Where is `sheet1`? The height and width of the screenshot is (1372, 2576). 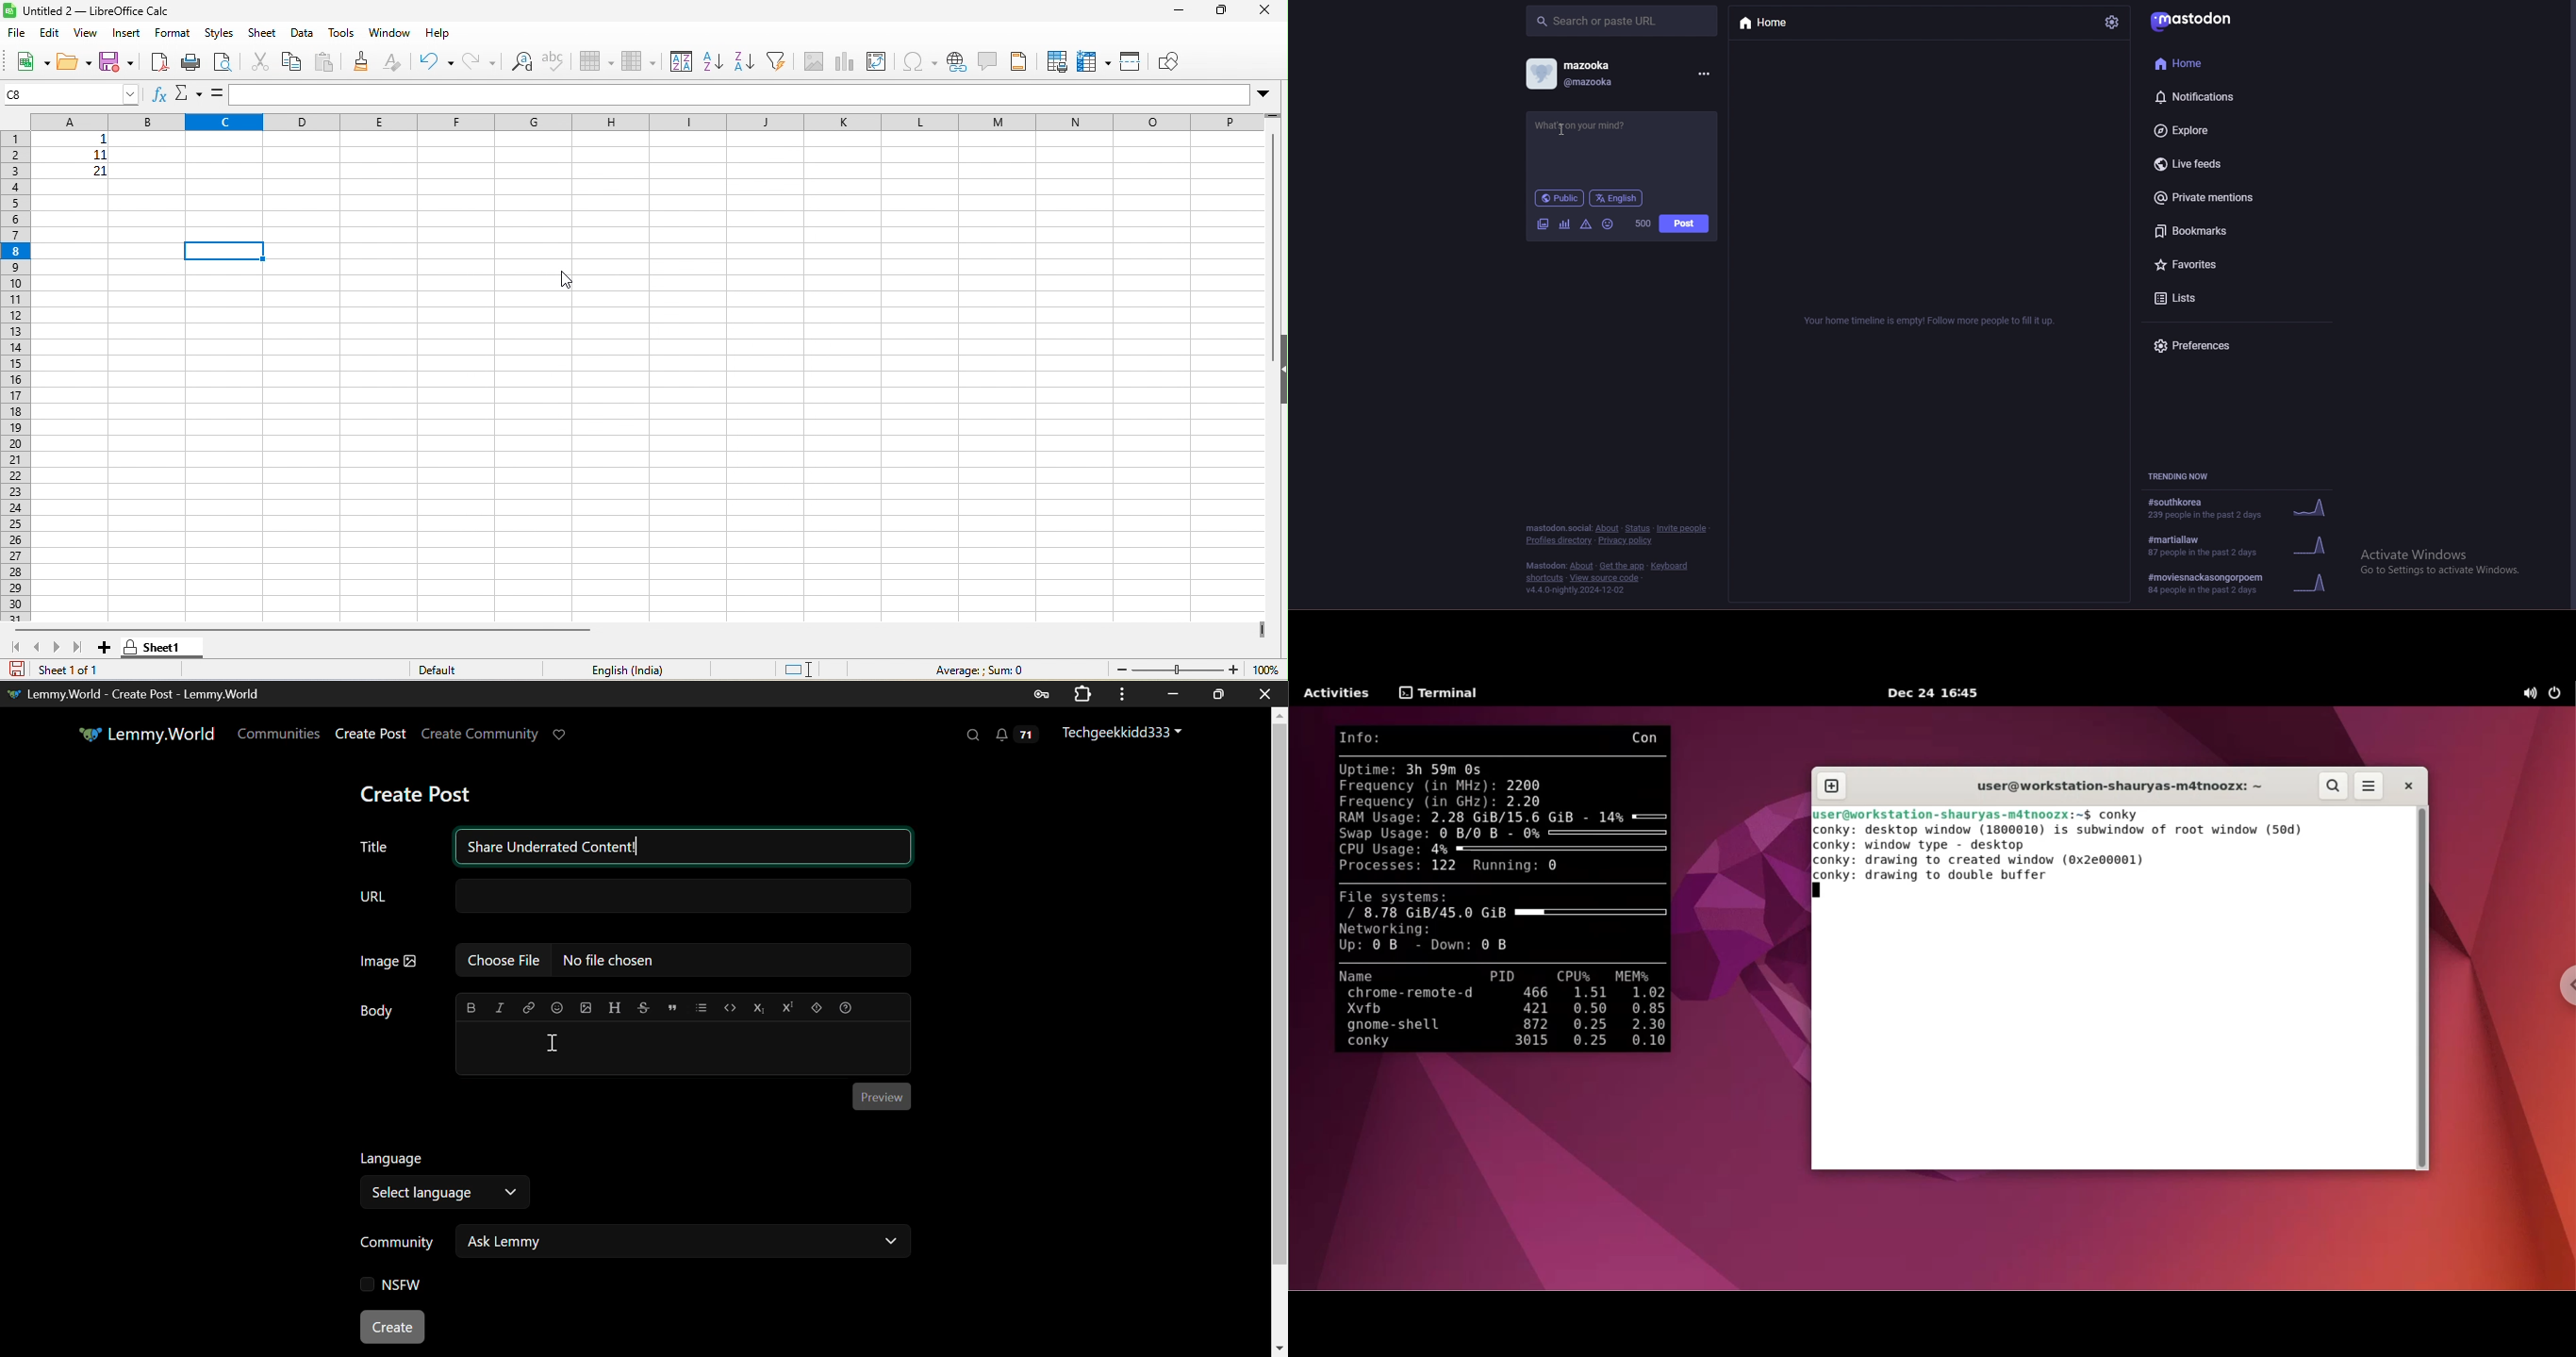
sheet1 is located at coordinates (173, 649).